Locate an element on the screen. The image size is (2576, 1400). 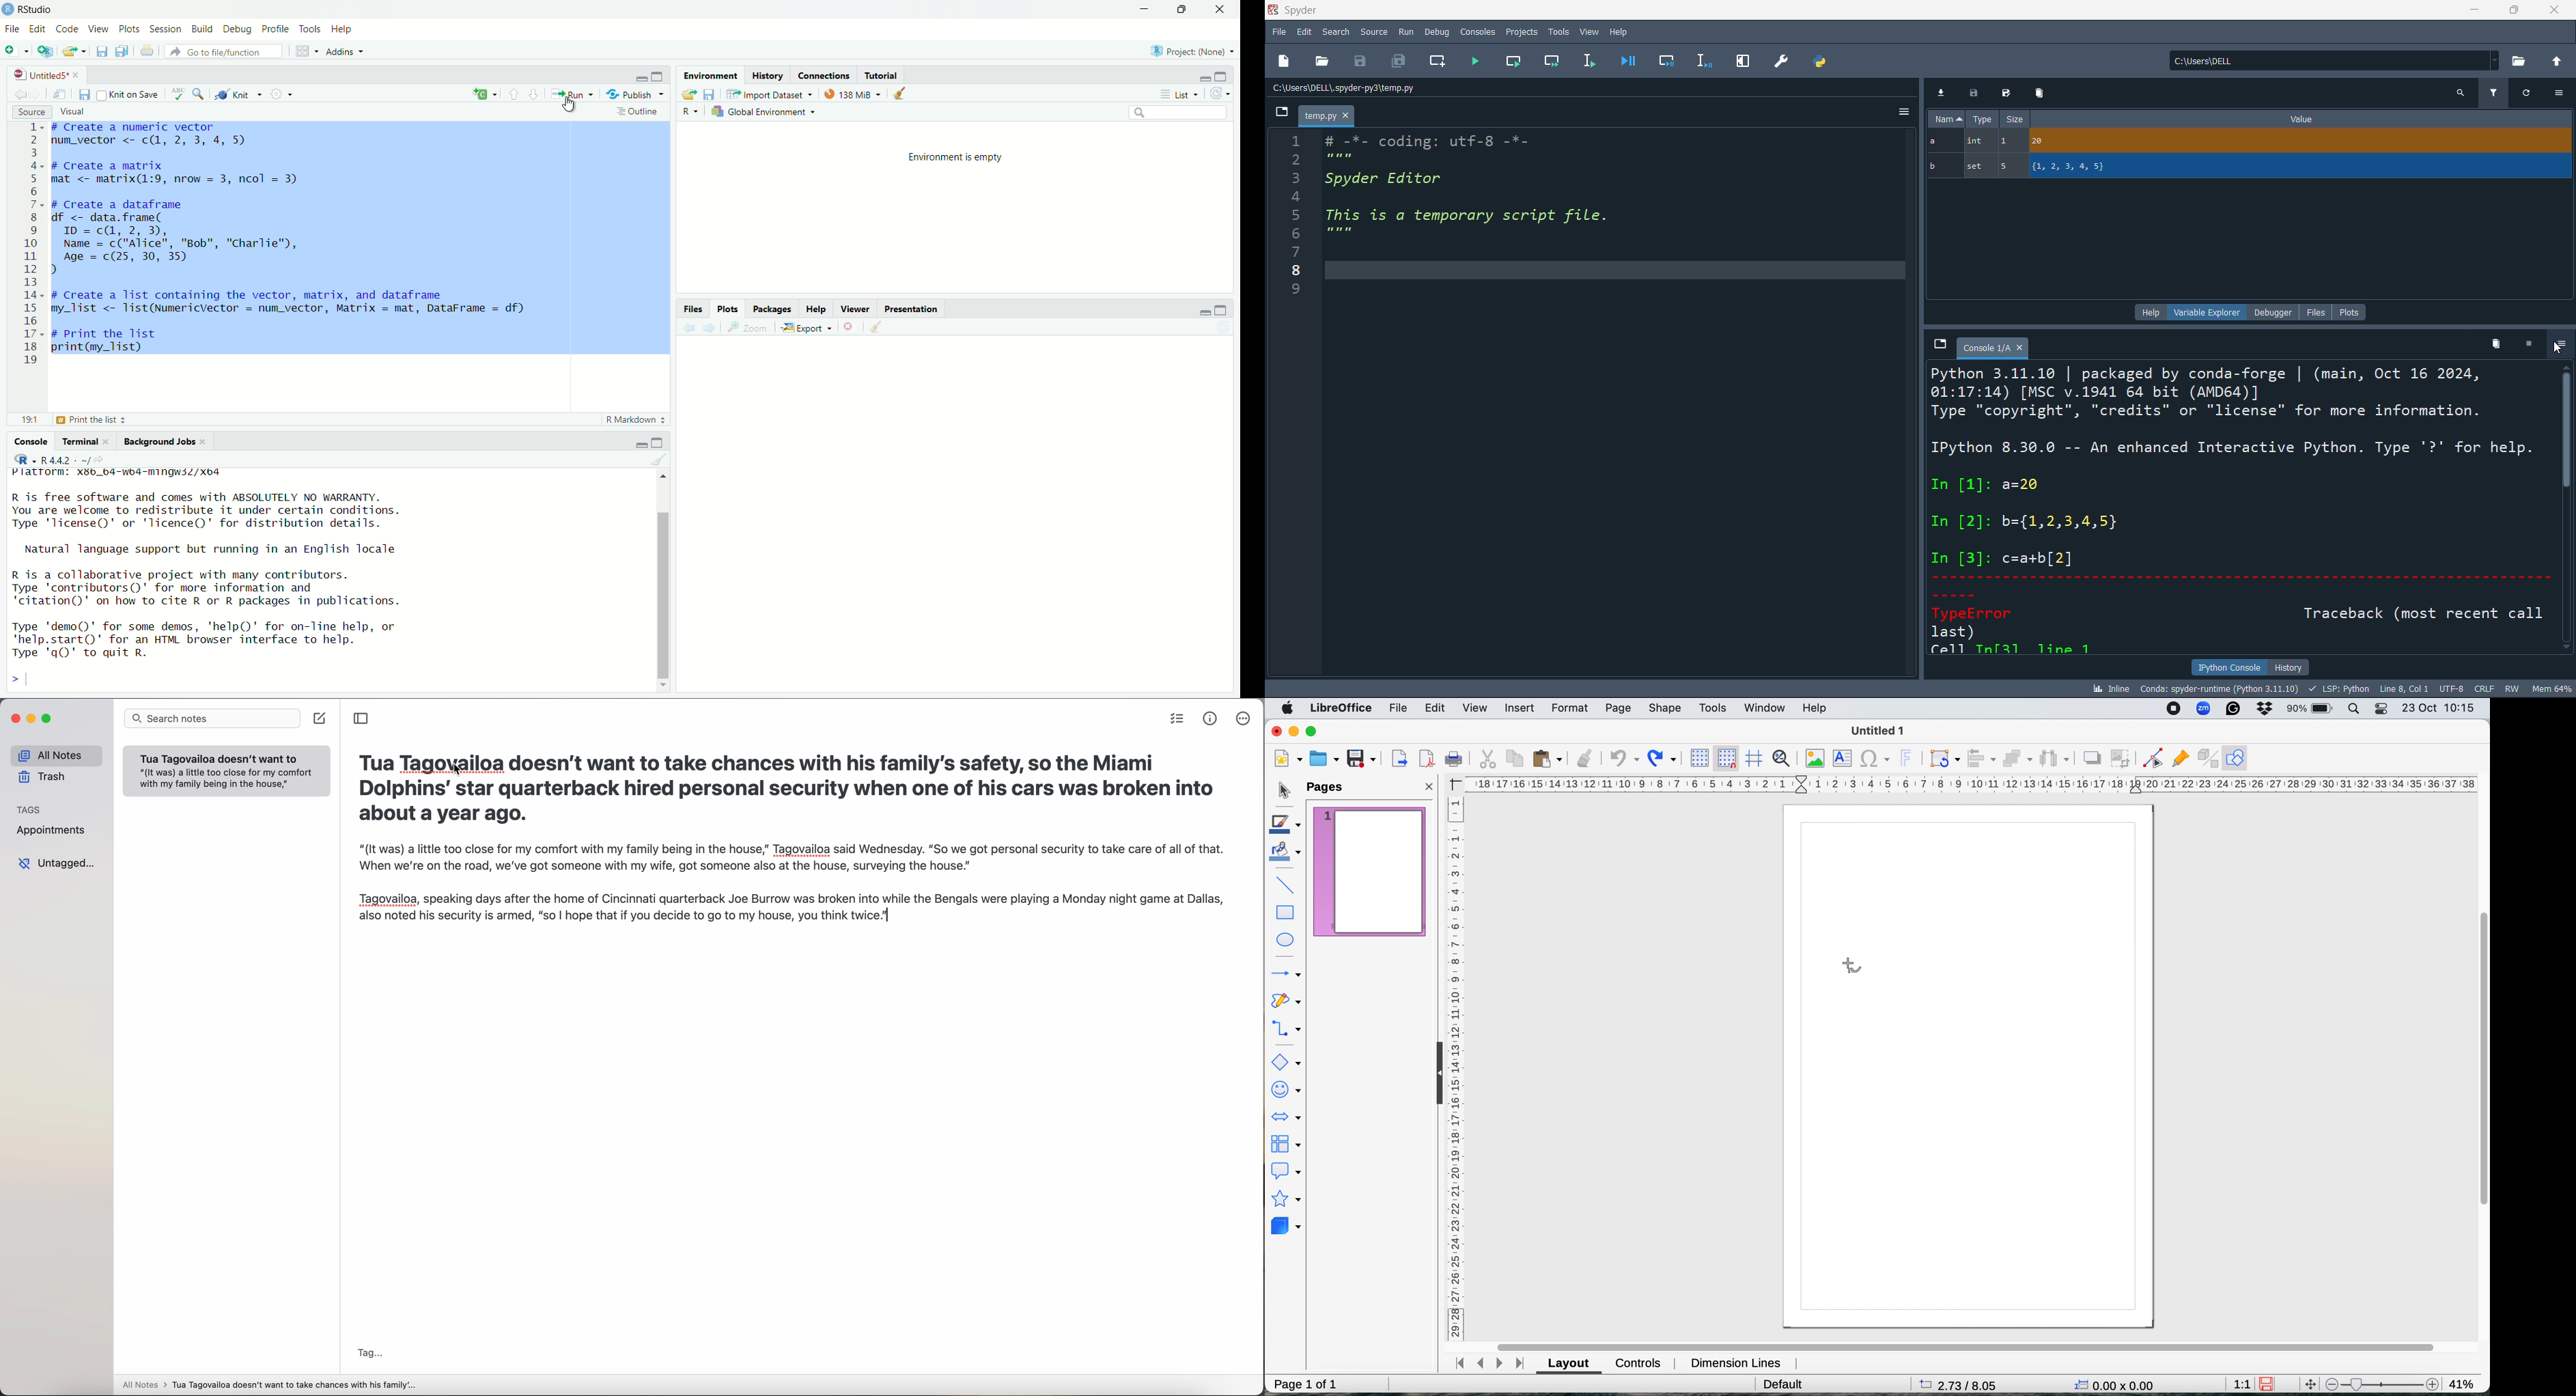
window is located at coordinates (1764, 708).